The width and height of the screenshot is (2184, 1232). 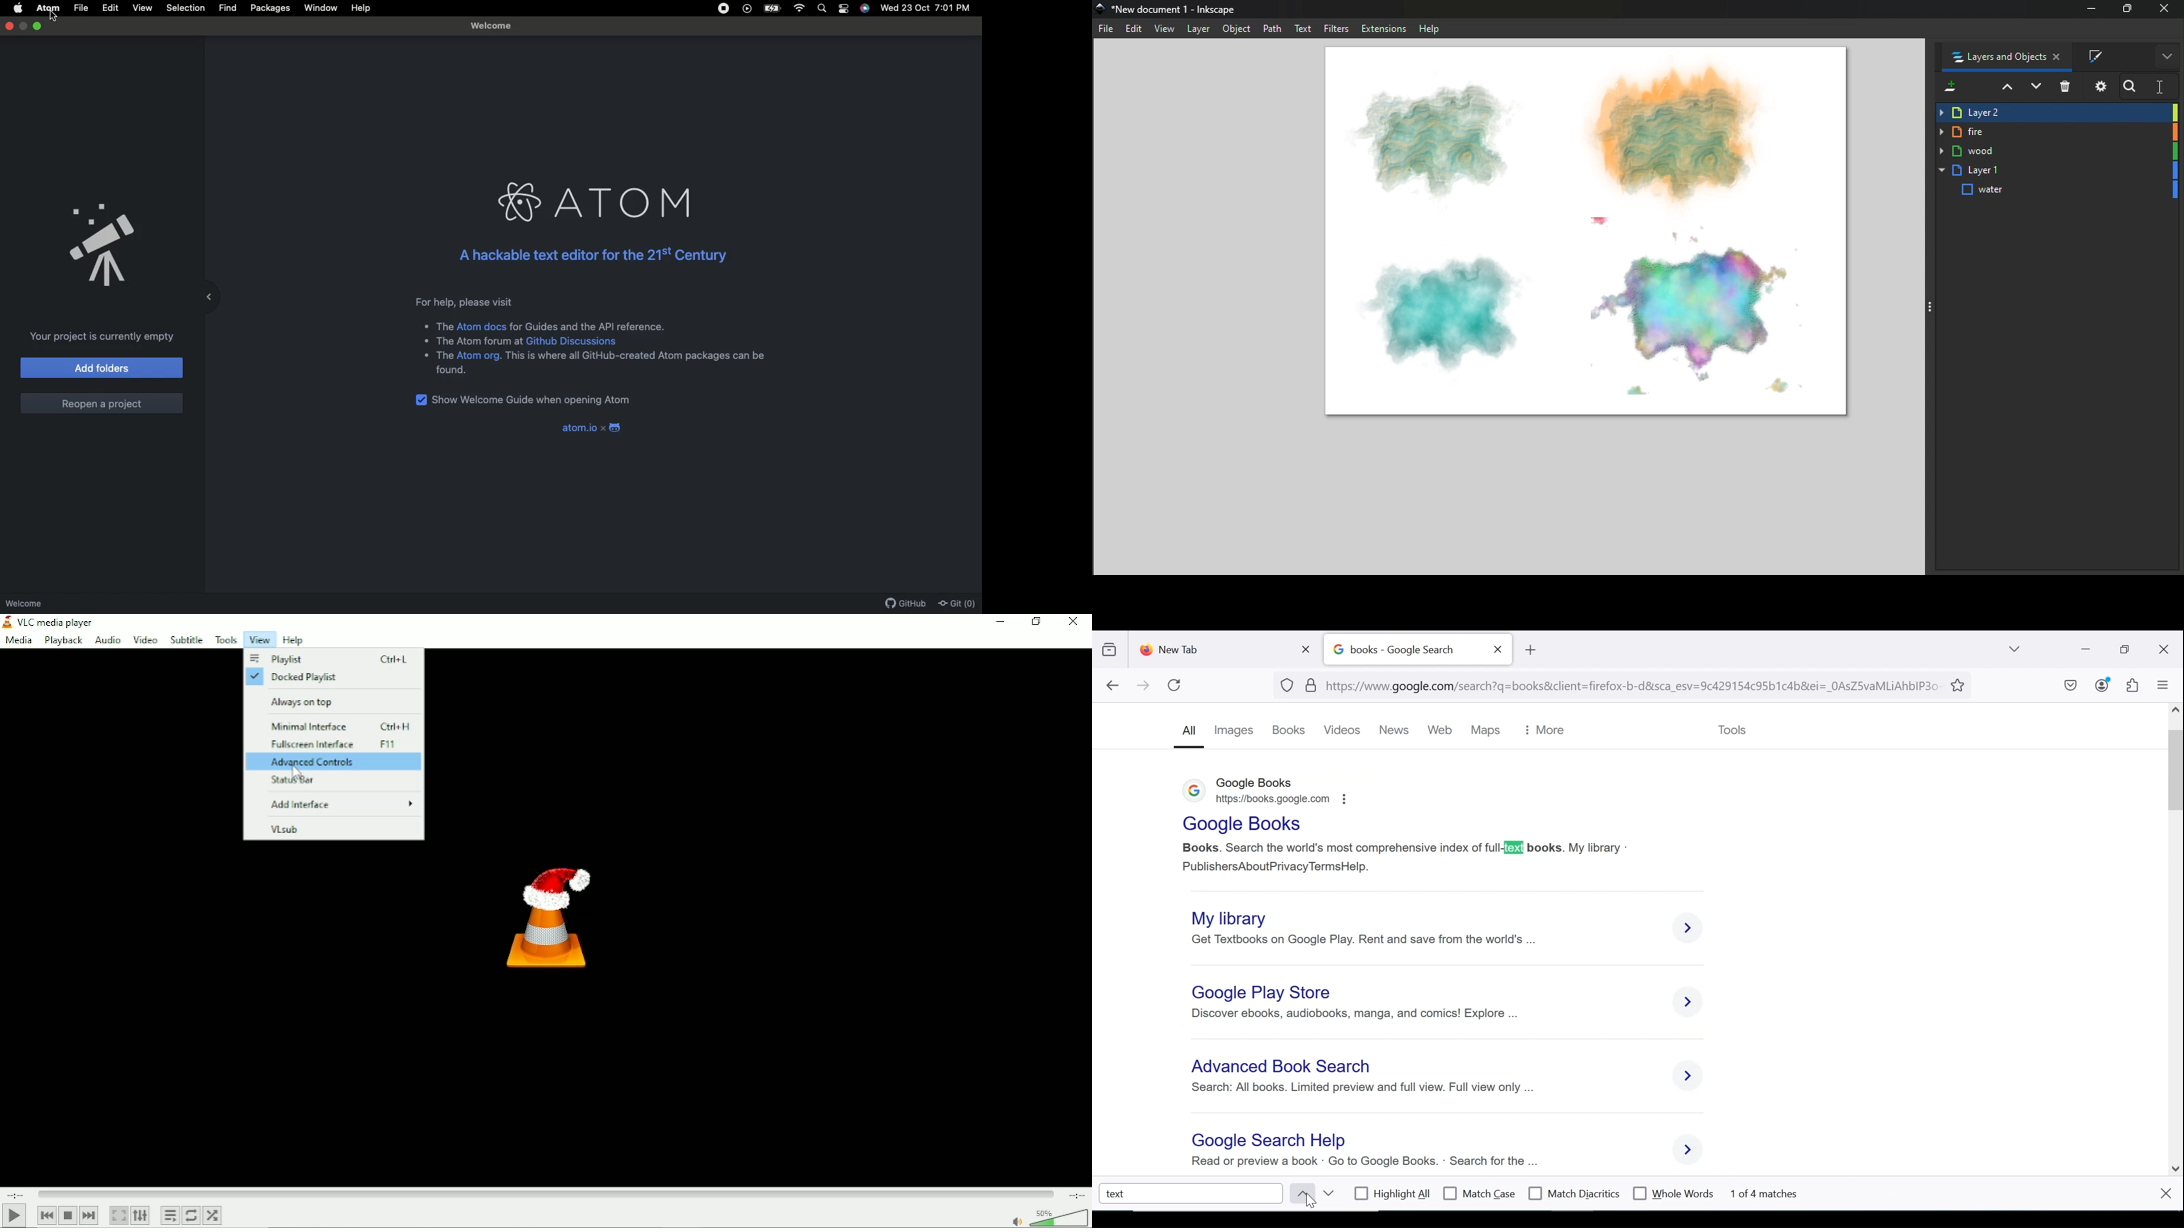 What do you see at coordinates (1344, 731) in the screenshot?
I see `videos` at bounding box center [1344, 731].